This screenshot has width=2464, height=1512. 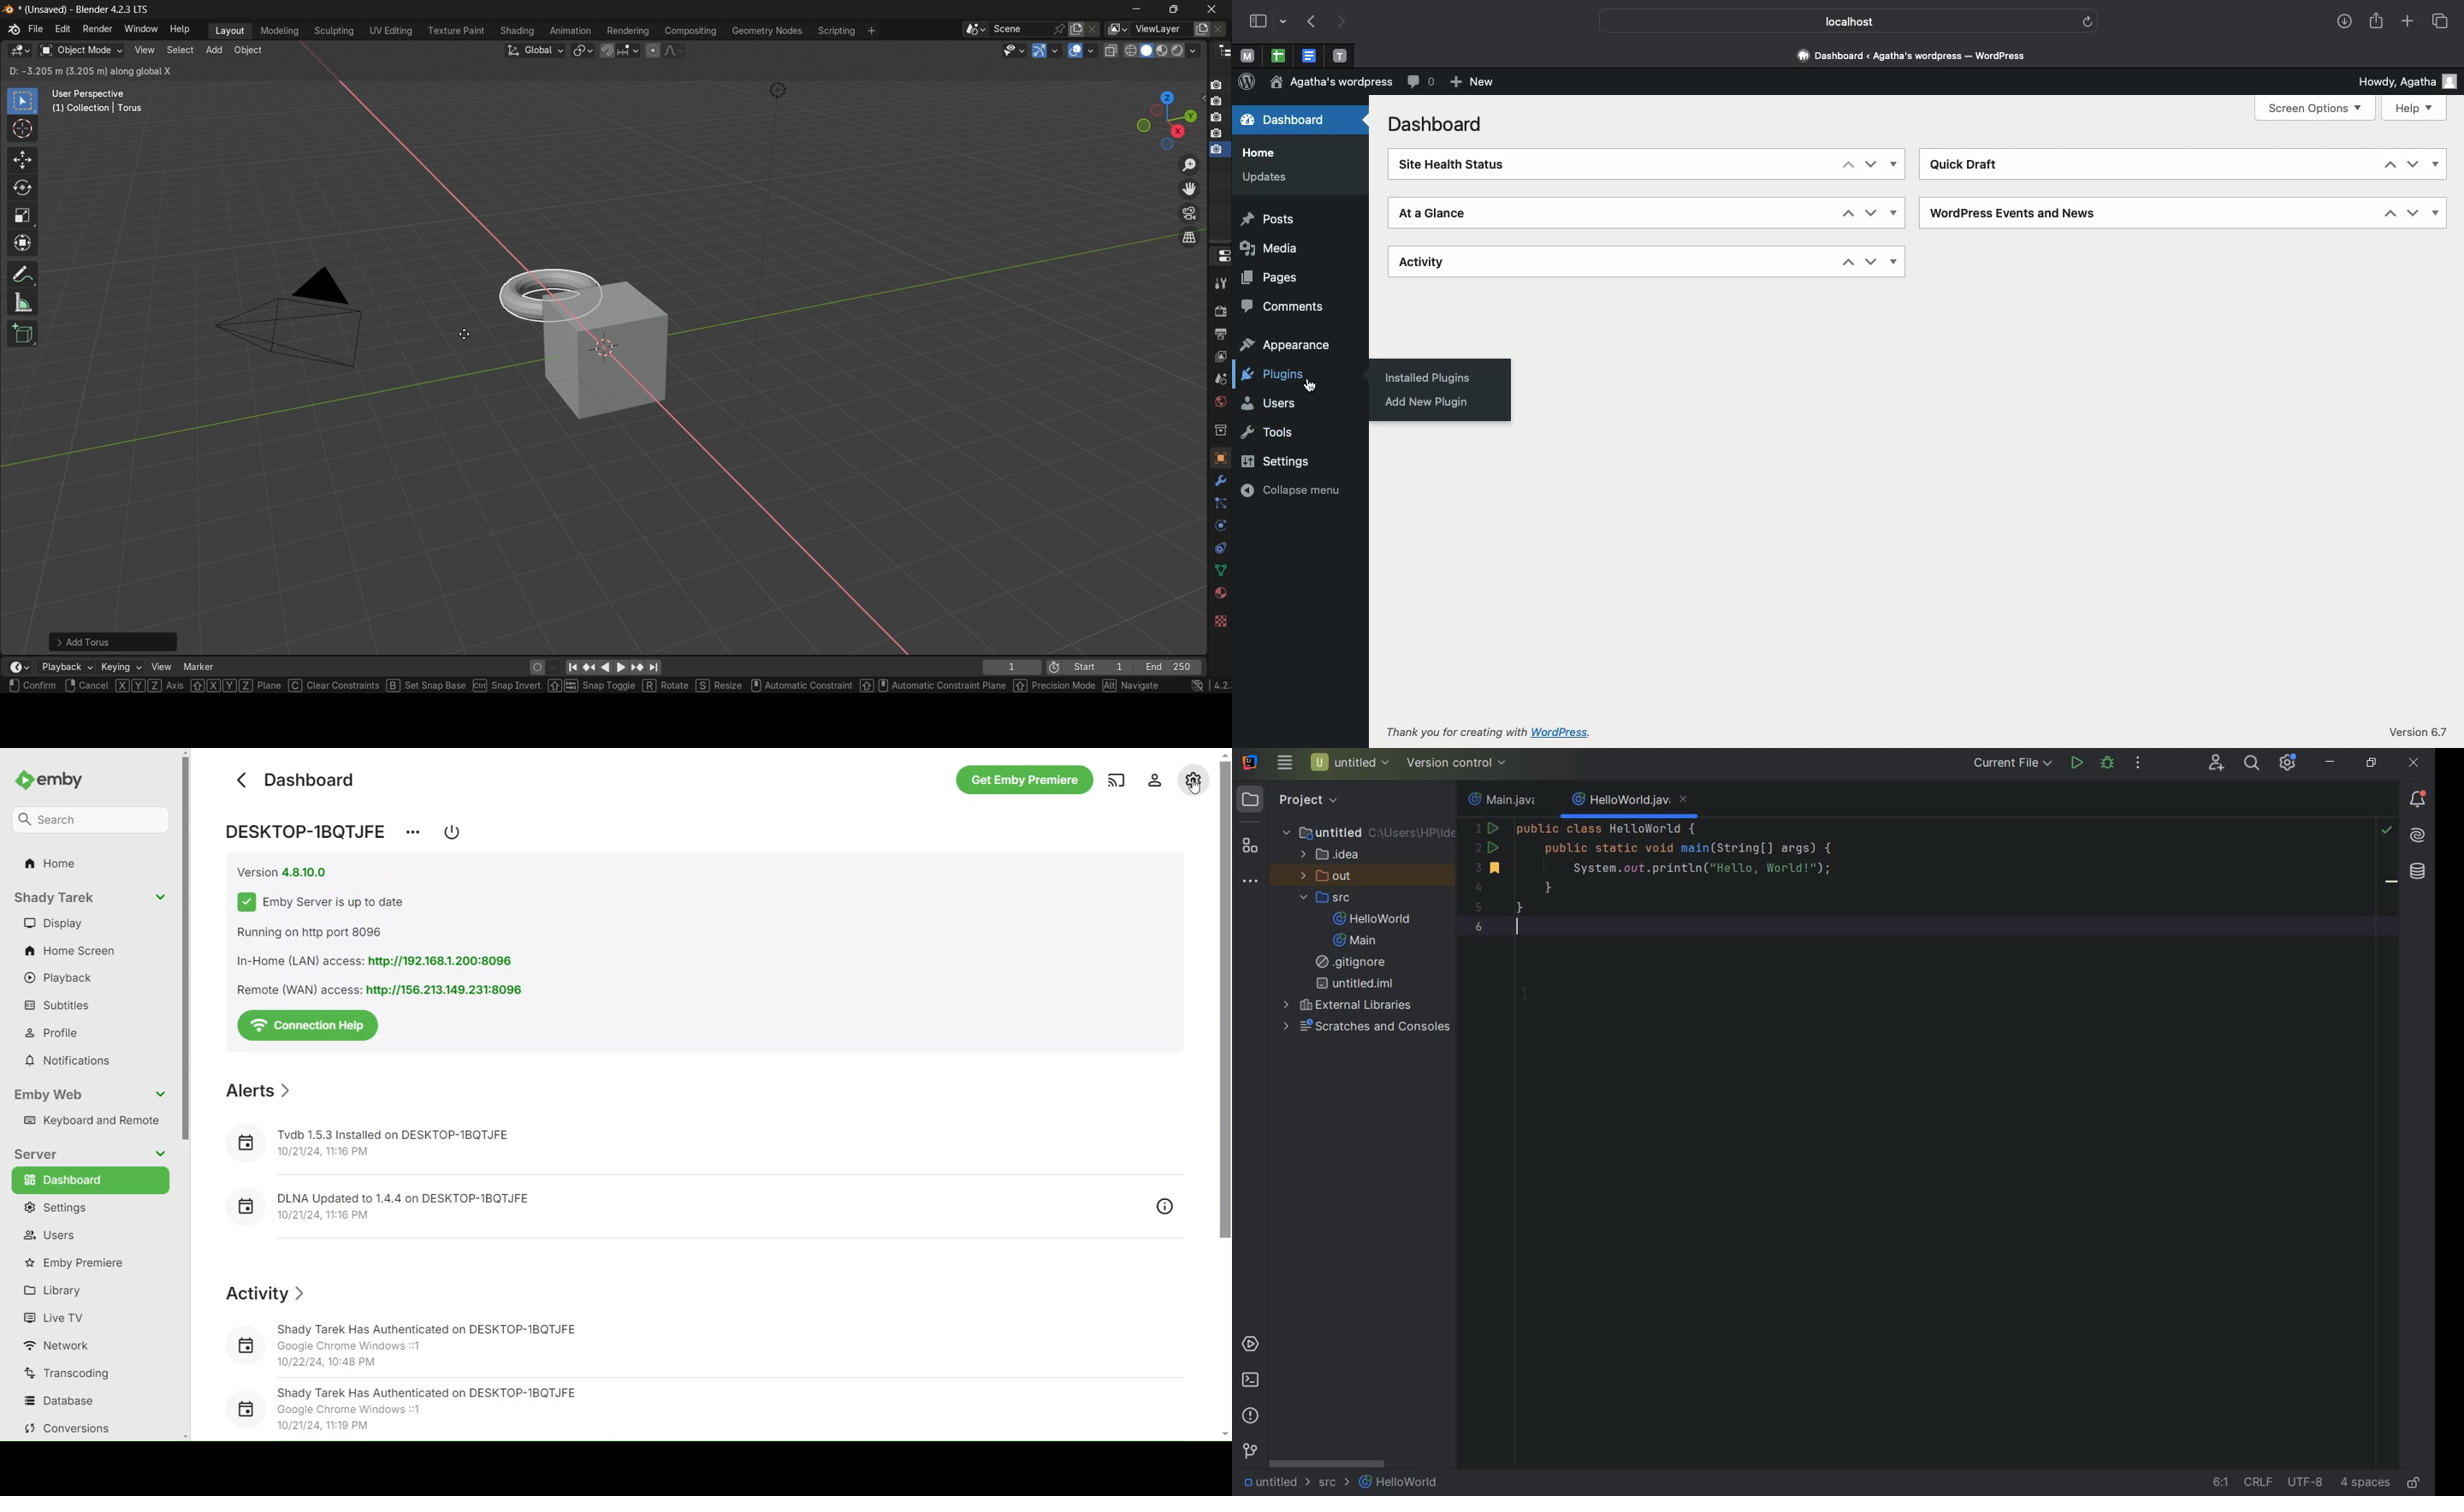 I want to click on cursor, so click(x=463, y=334).